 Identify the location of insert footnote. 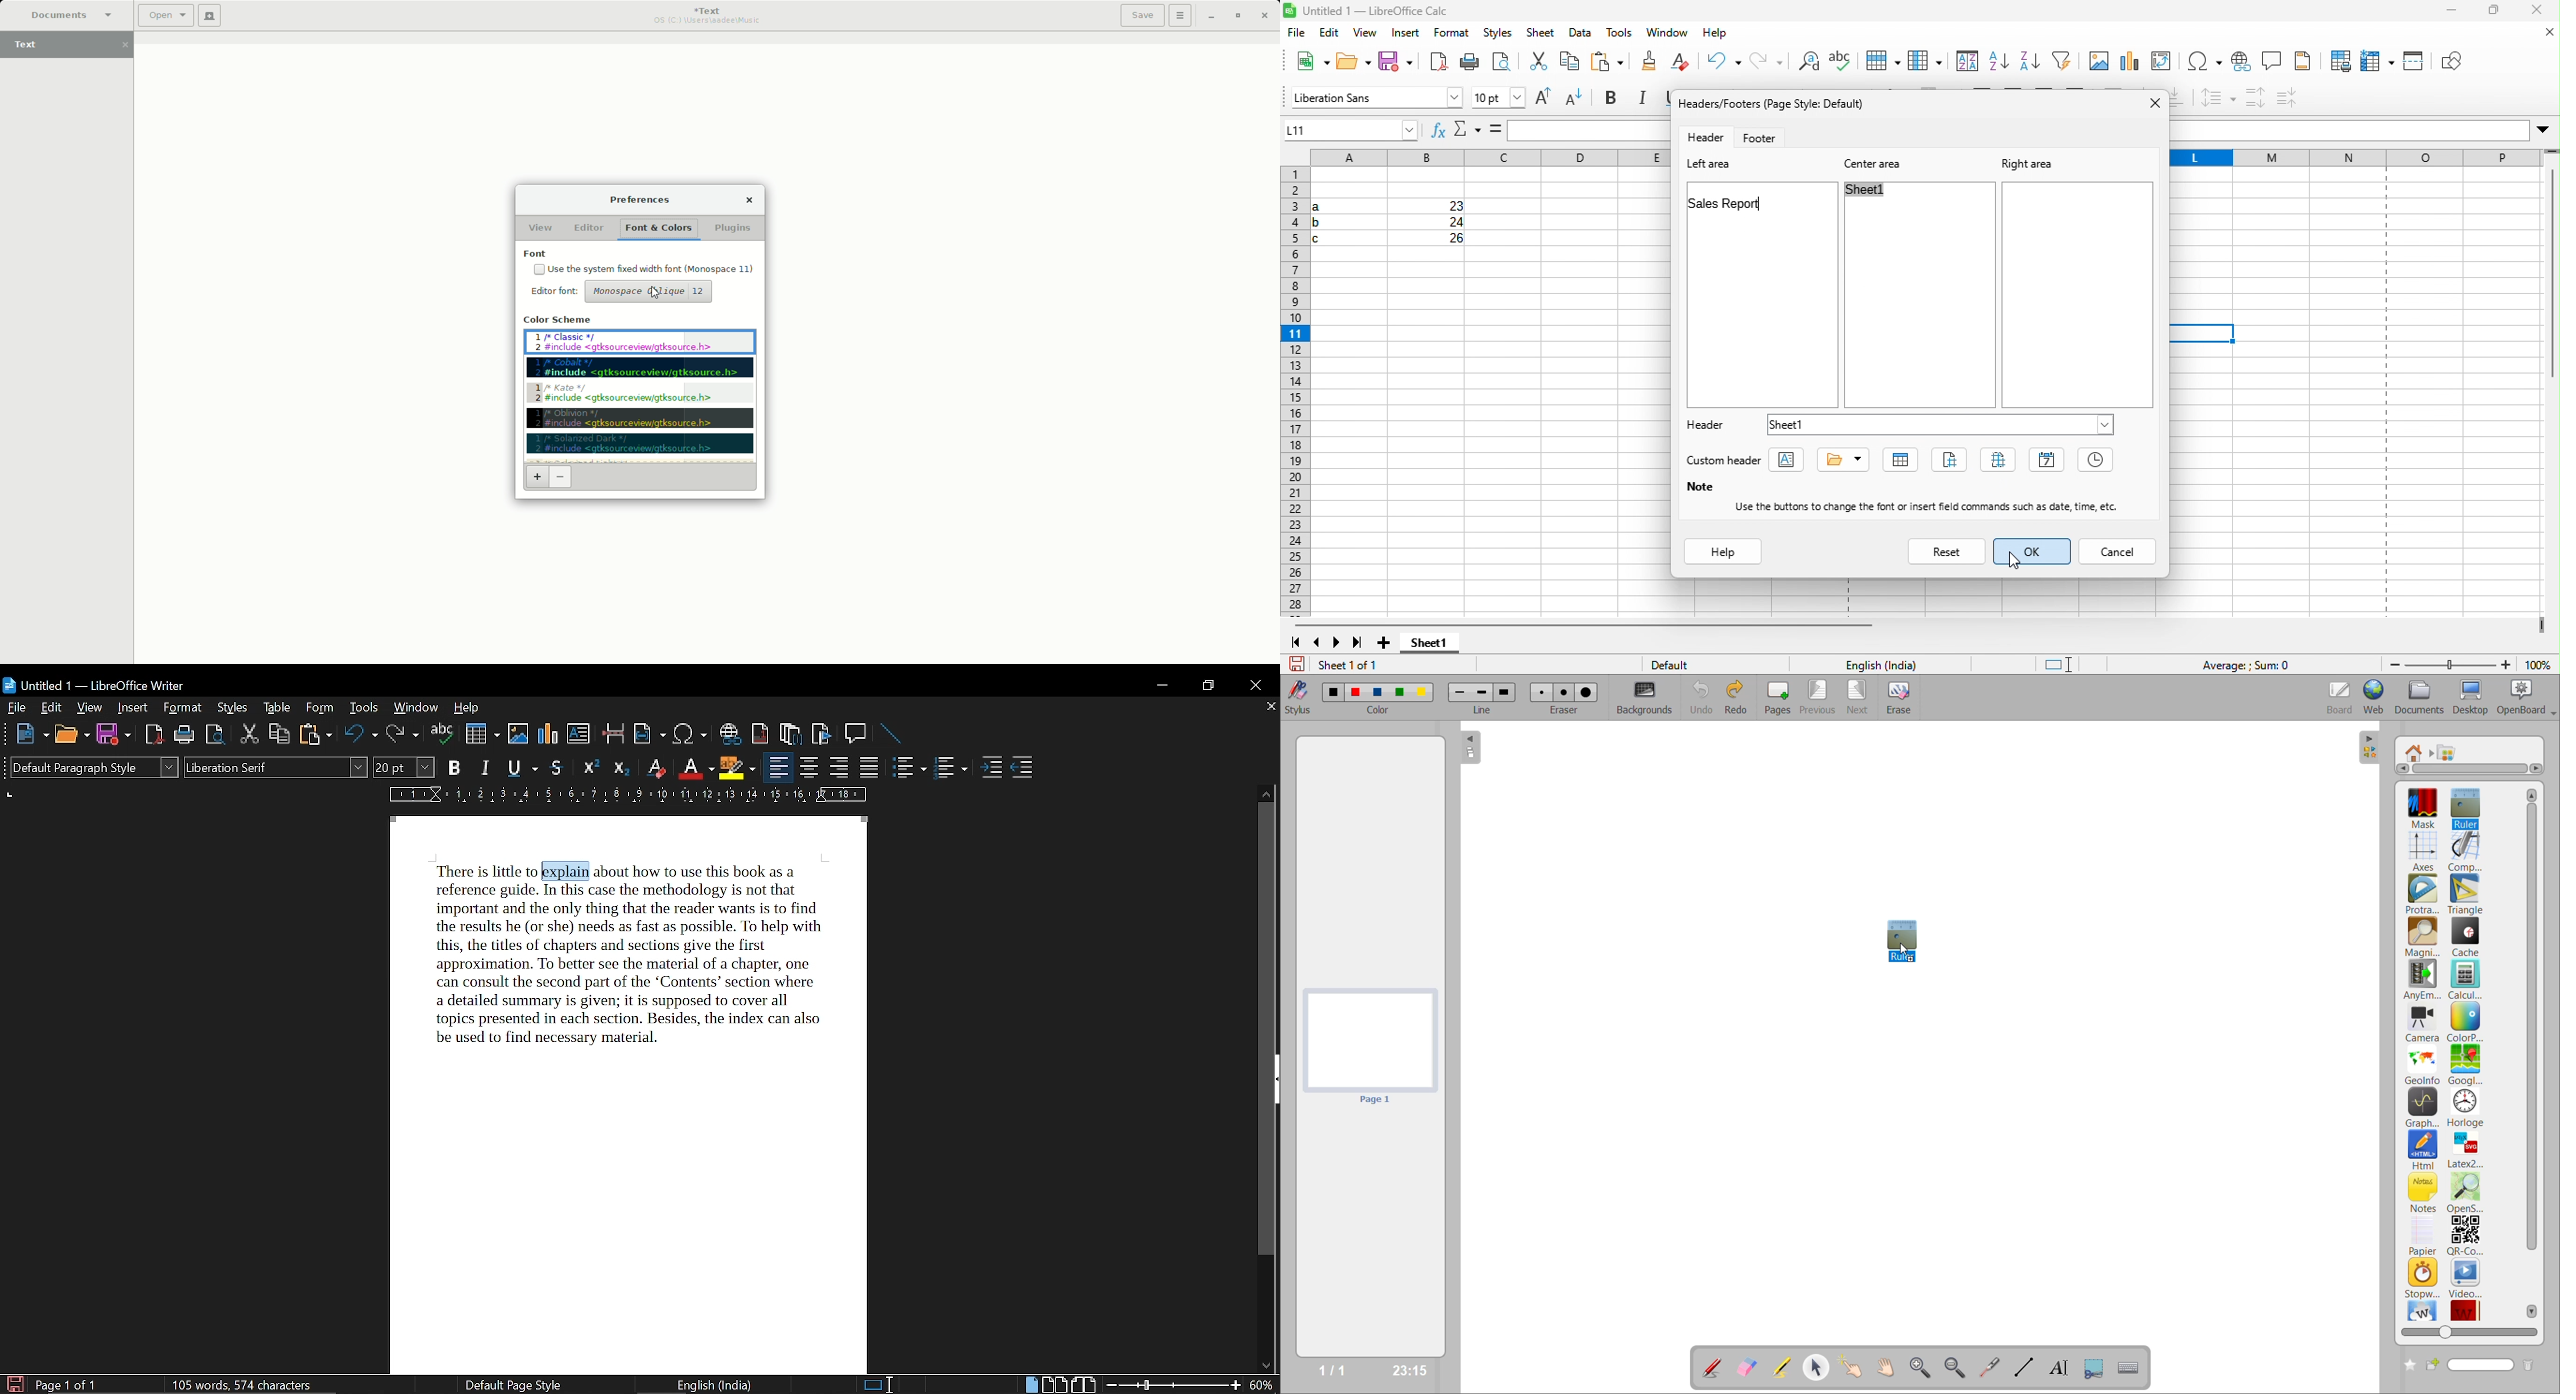
(791, 734).